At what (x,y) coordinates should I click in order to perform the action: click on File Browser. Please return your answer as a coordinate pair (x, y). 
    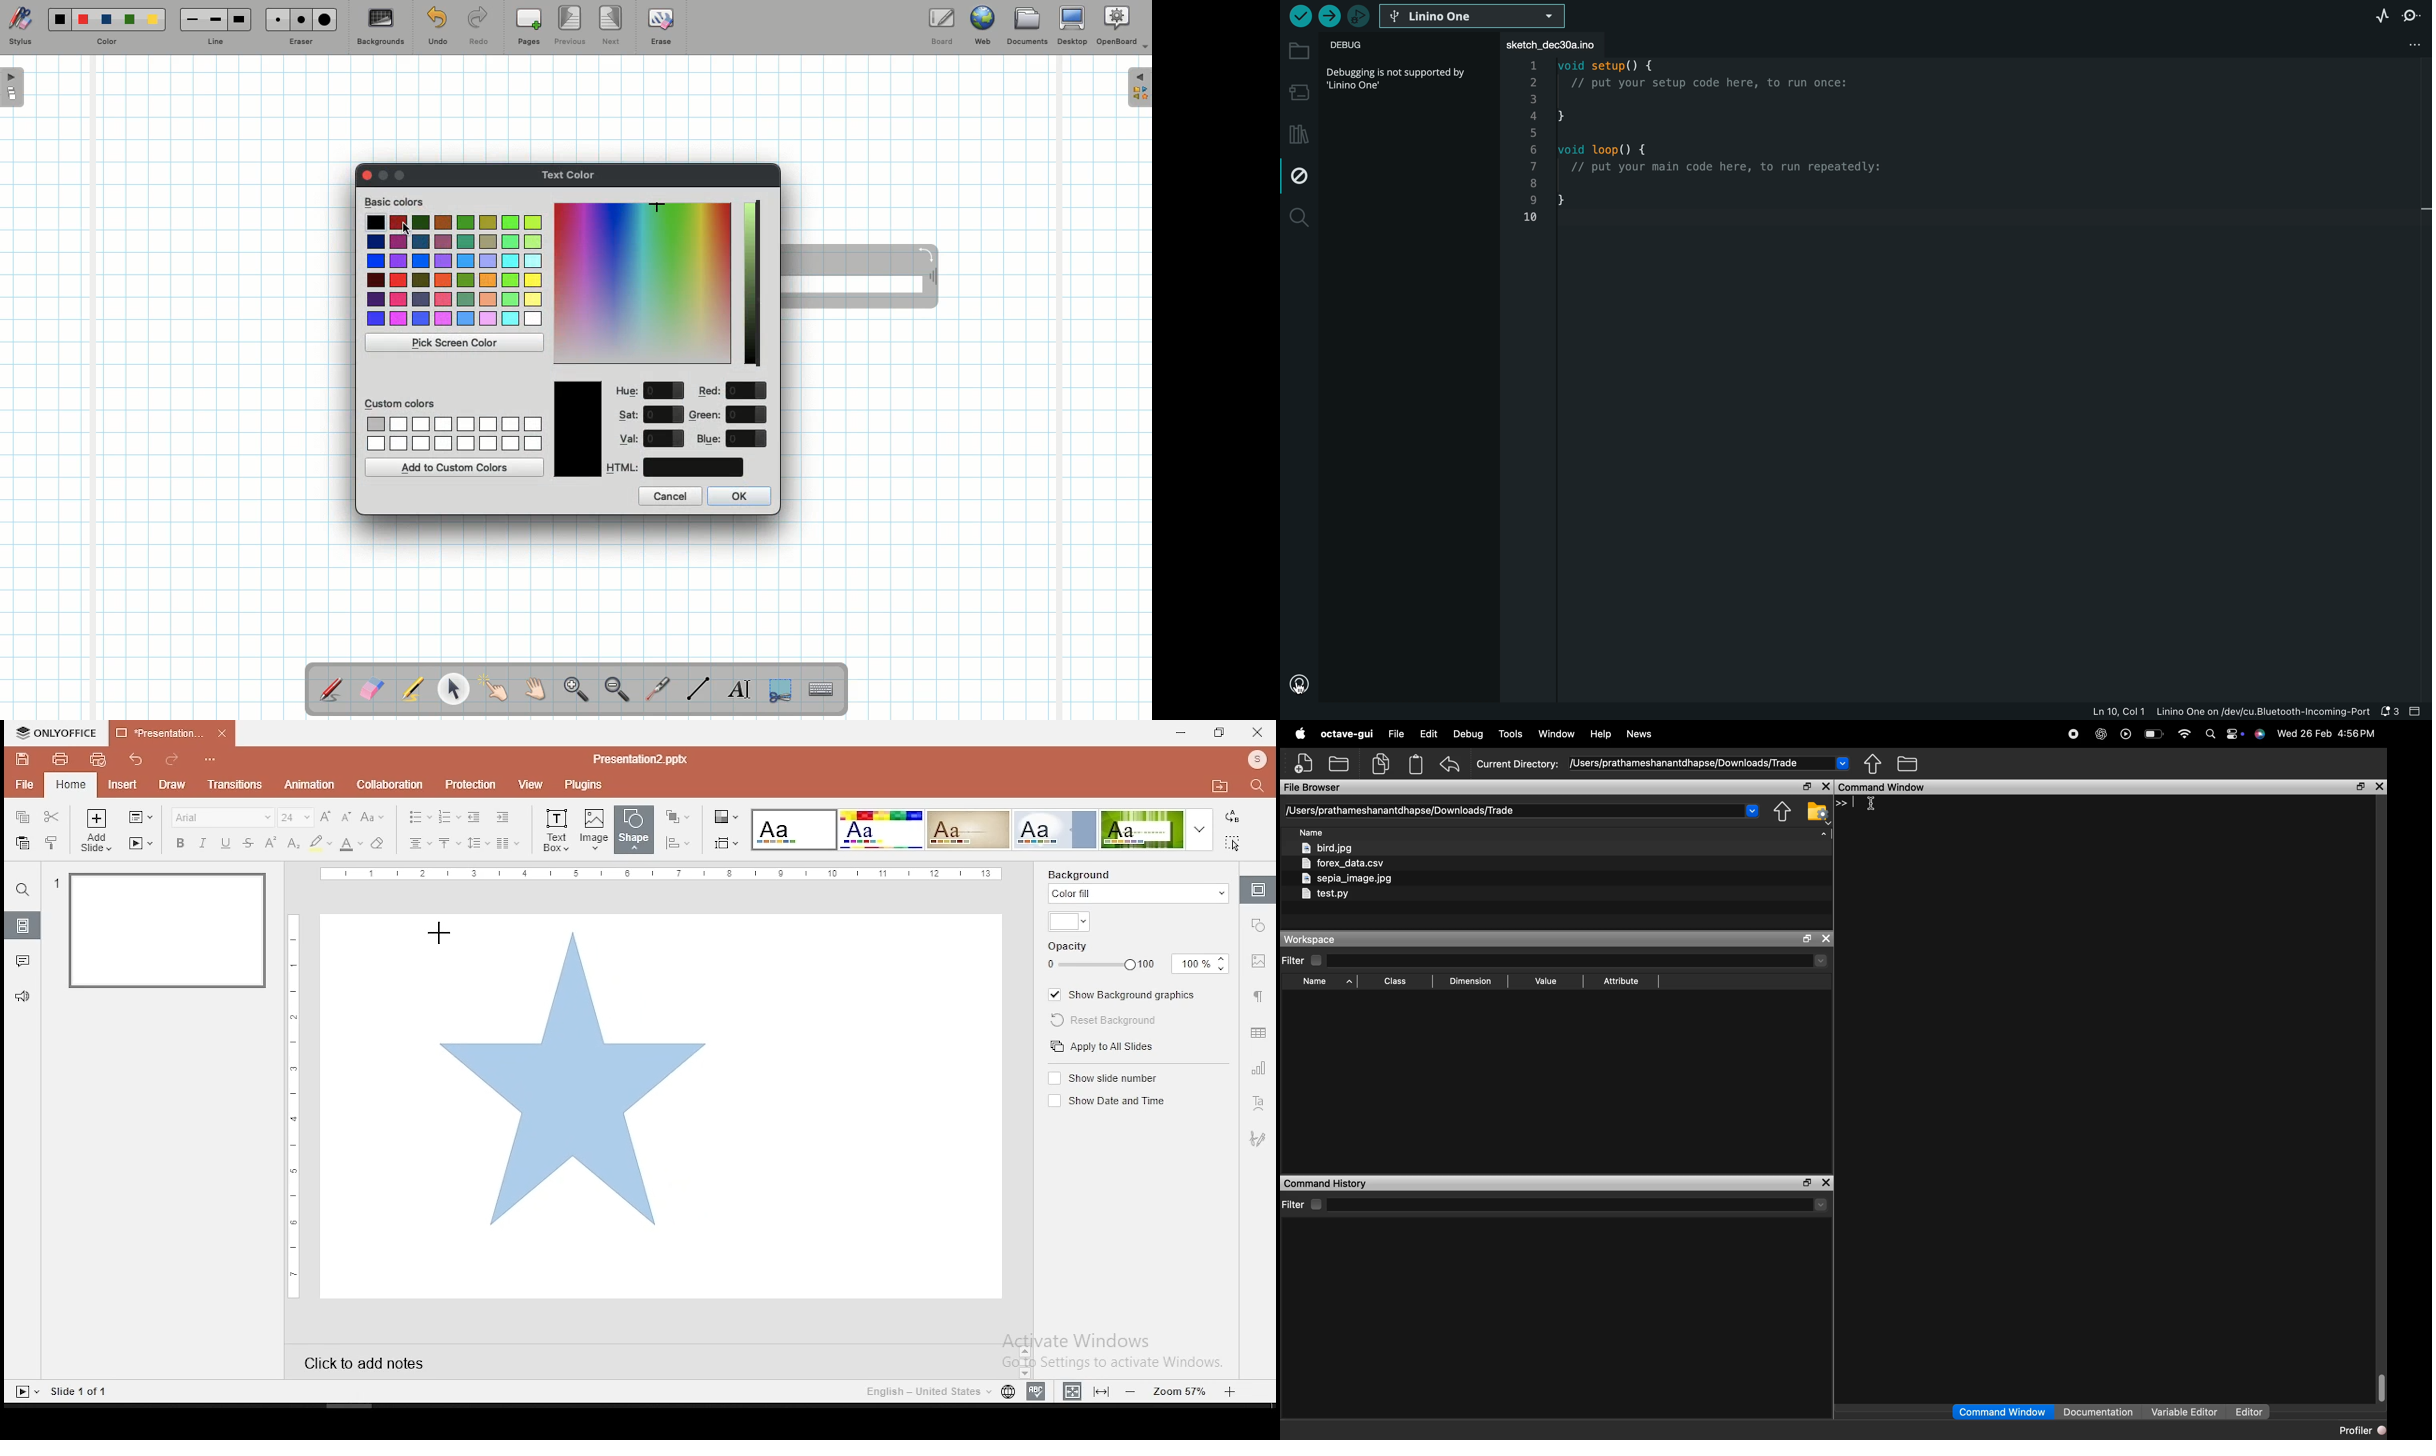
    Looking at the image, I should click on (1313, 787).